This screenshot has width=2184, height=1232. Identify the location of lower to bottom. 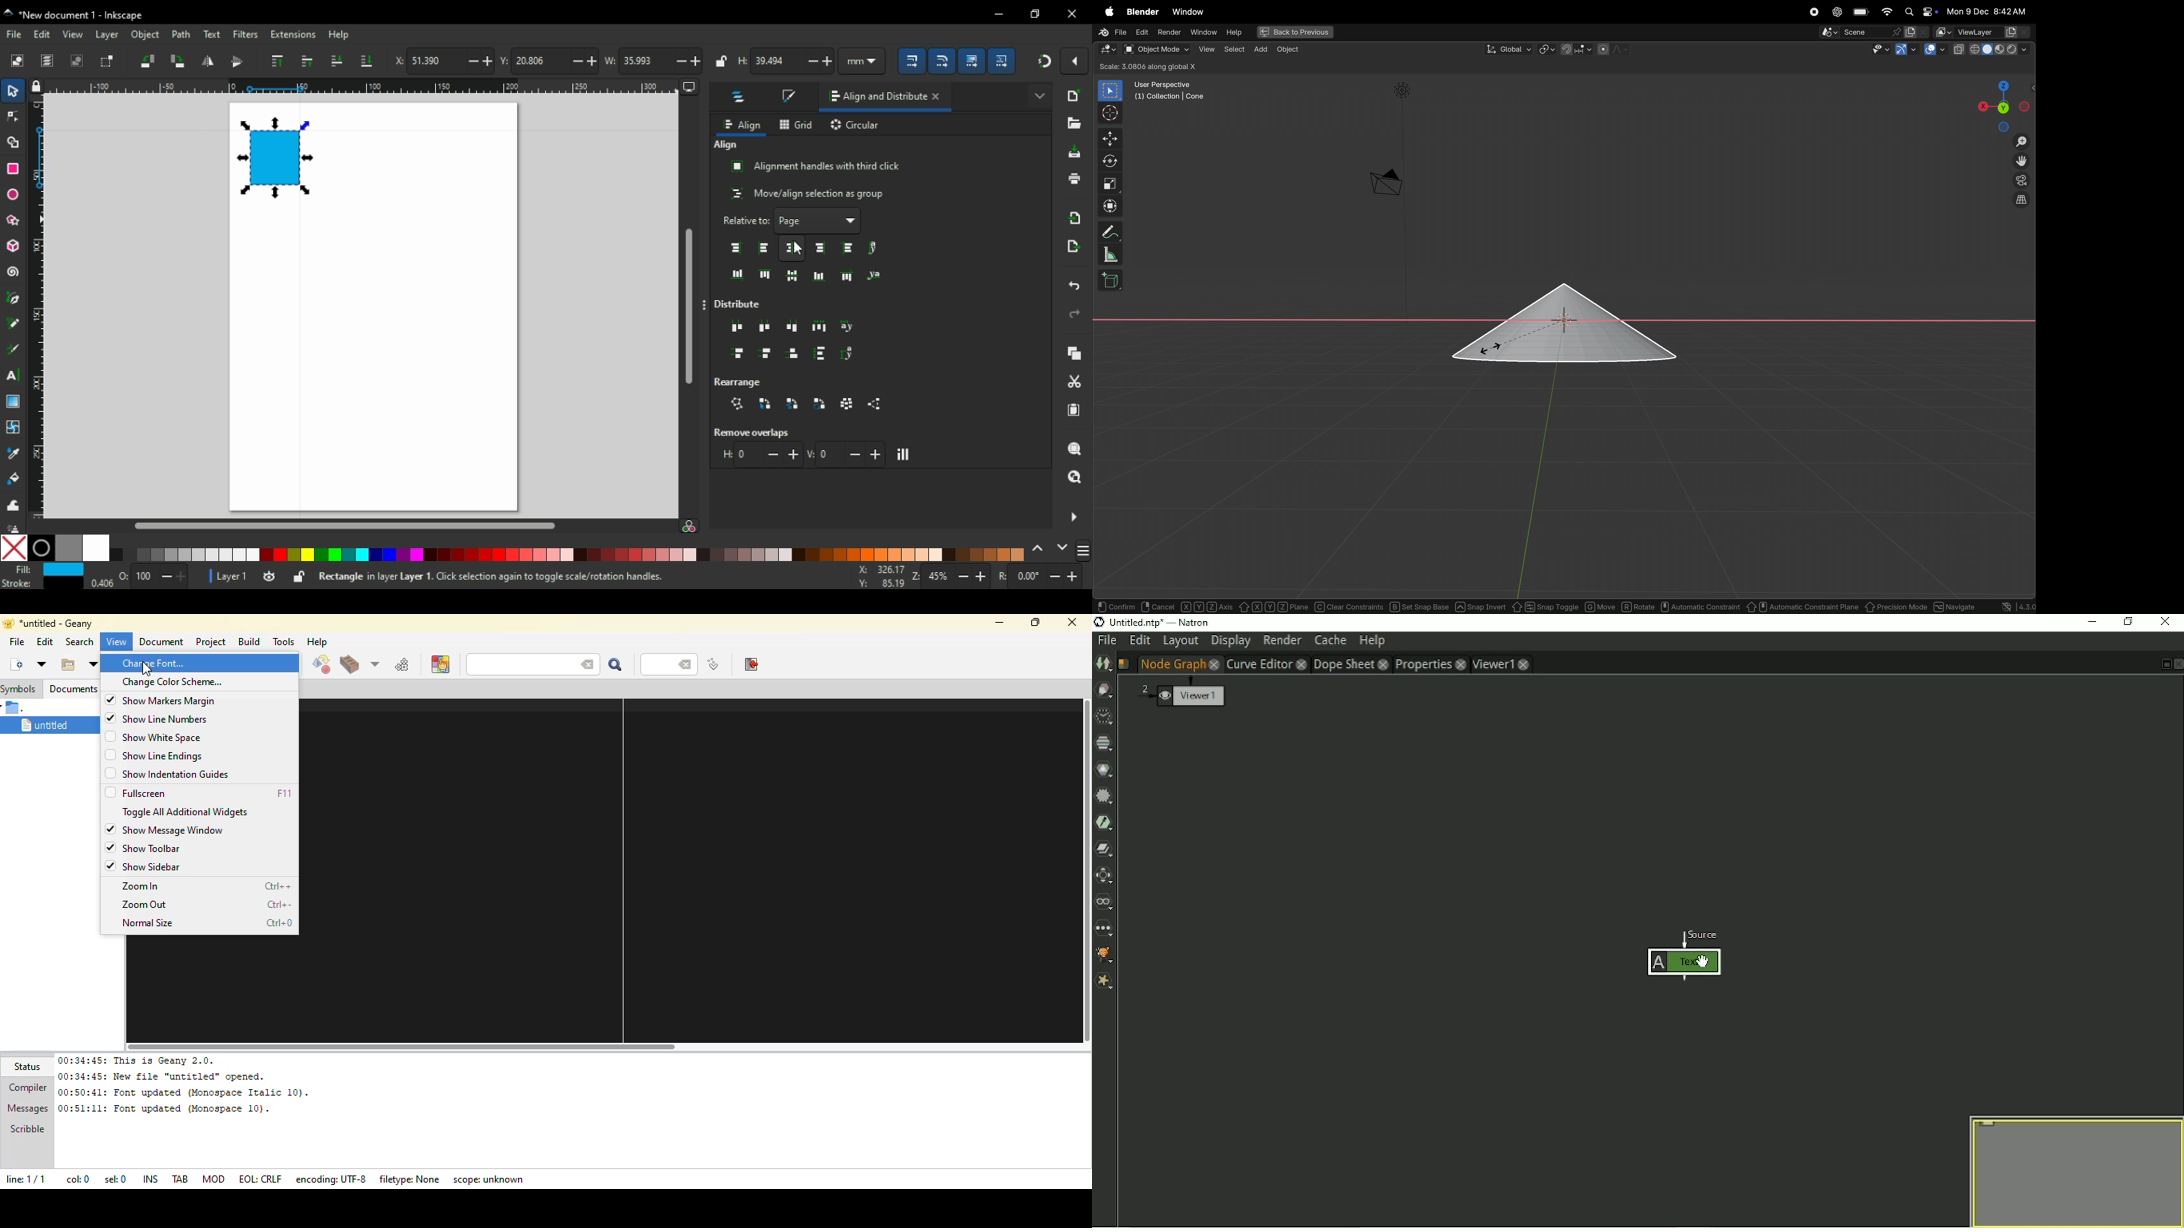
(367, 61).